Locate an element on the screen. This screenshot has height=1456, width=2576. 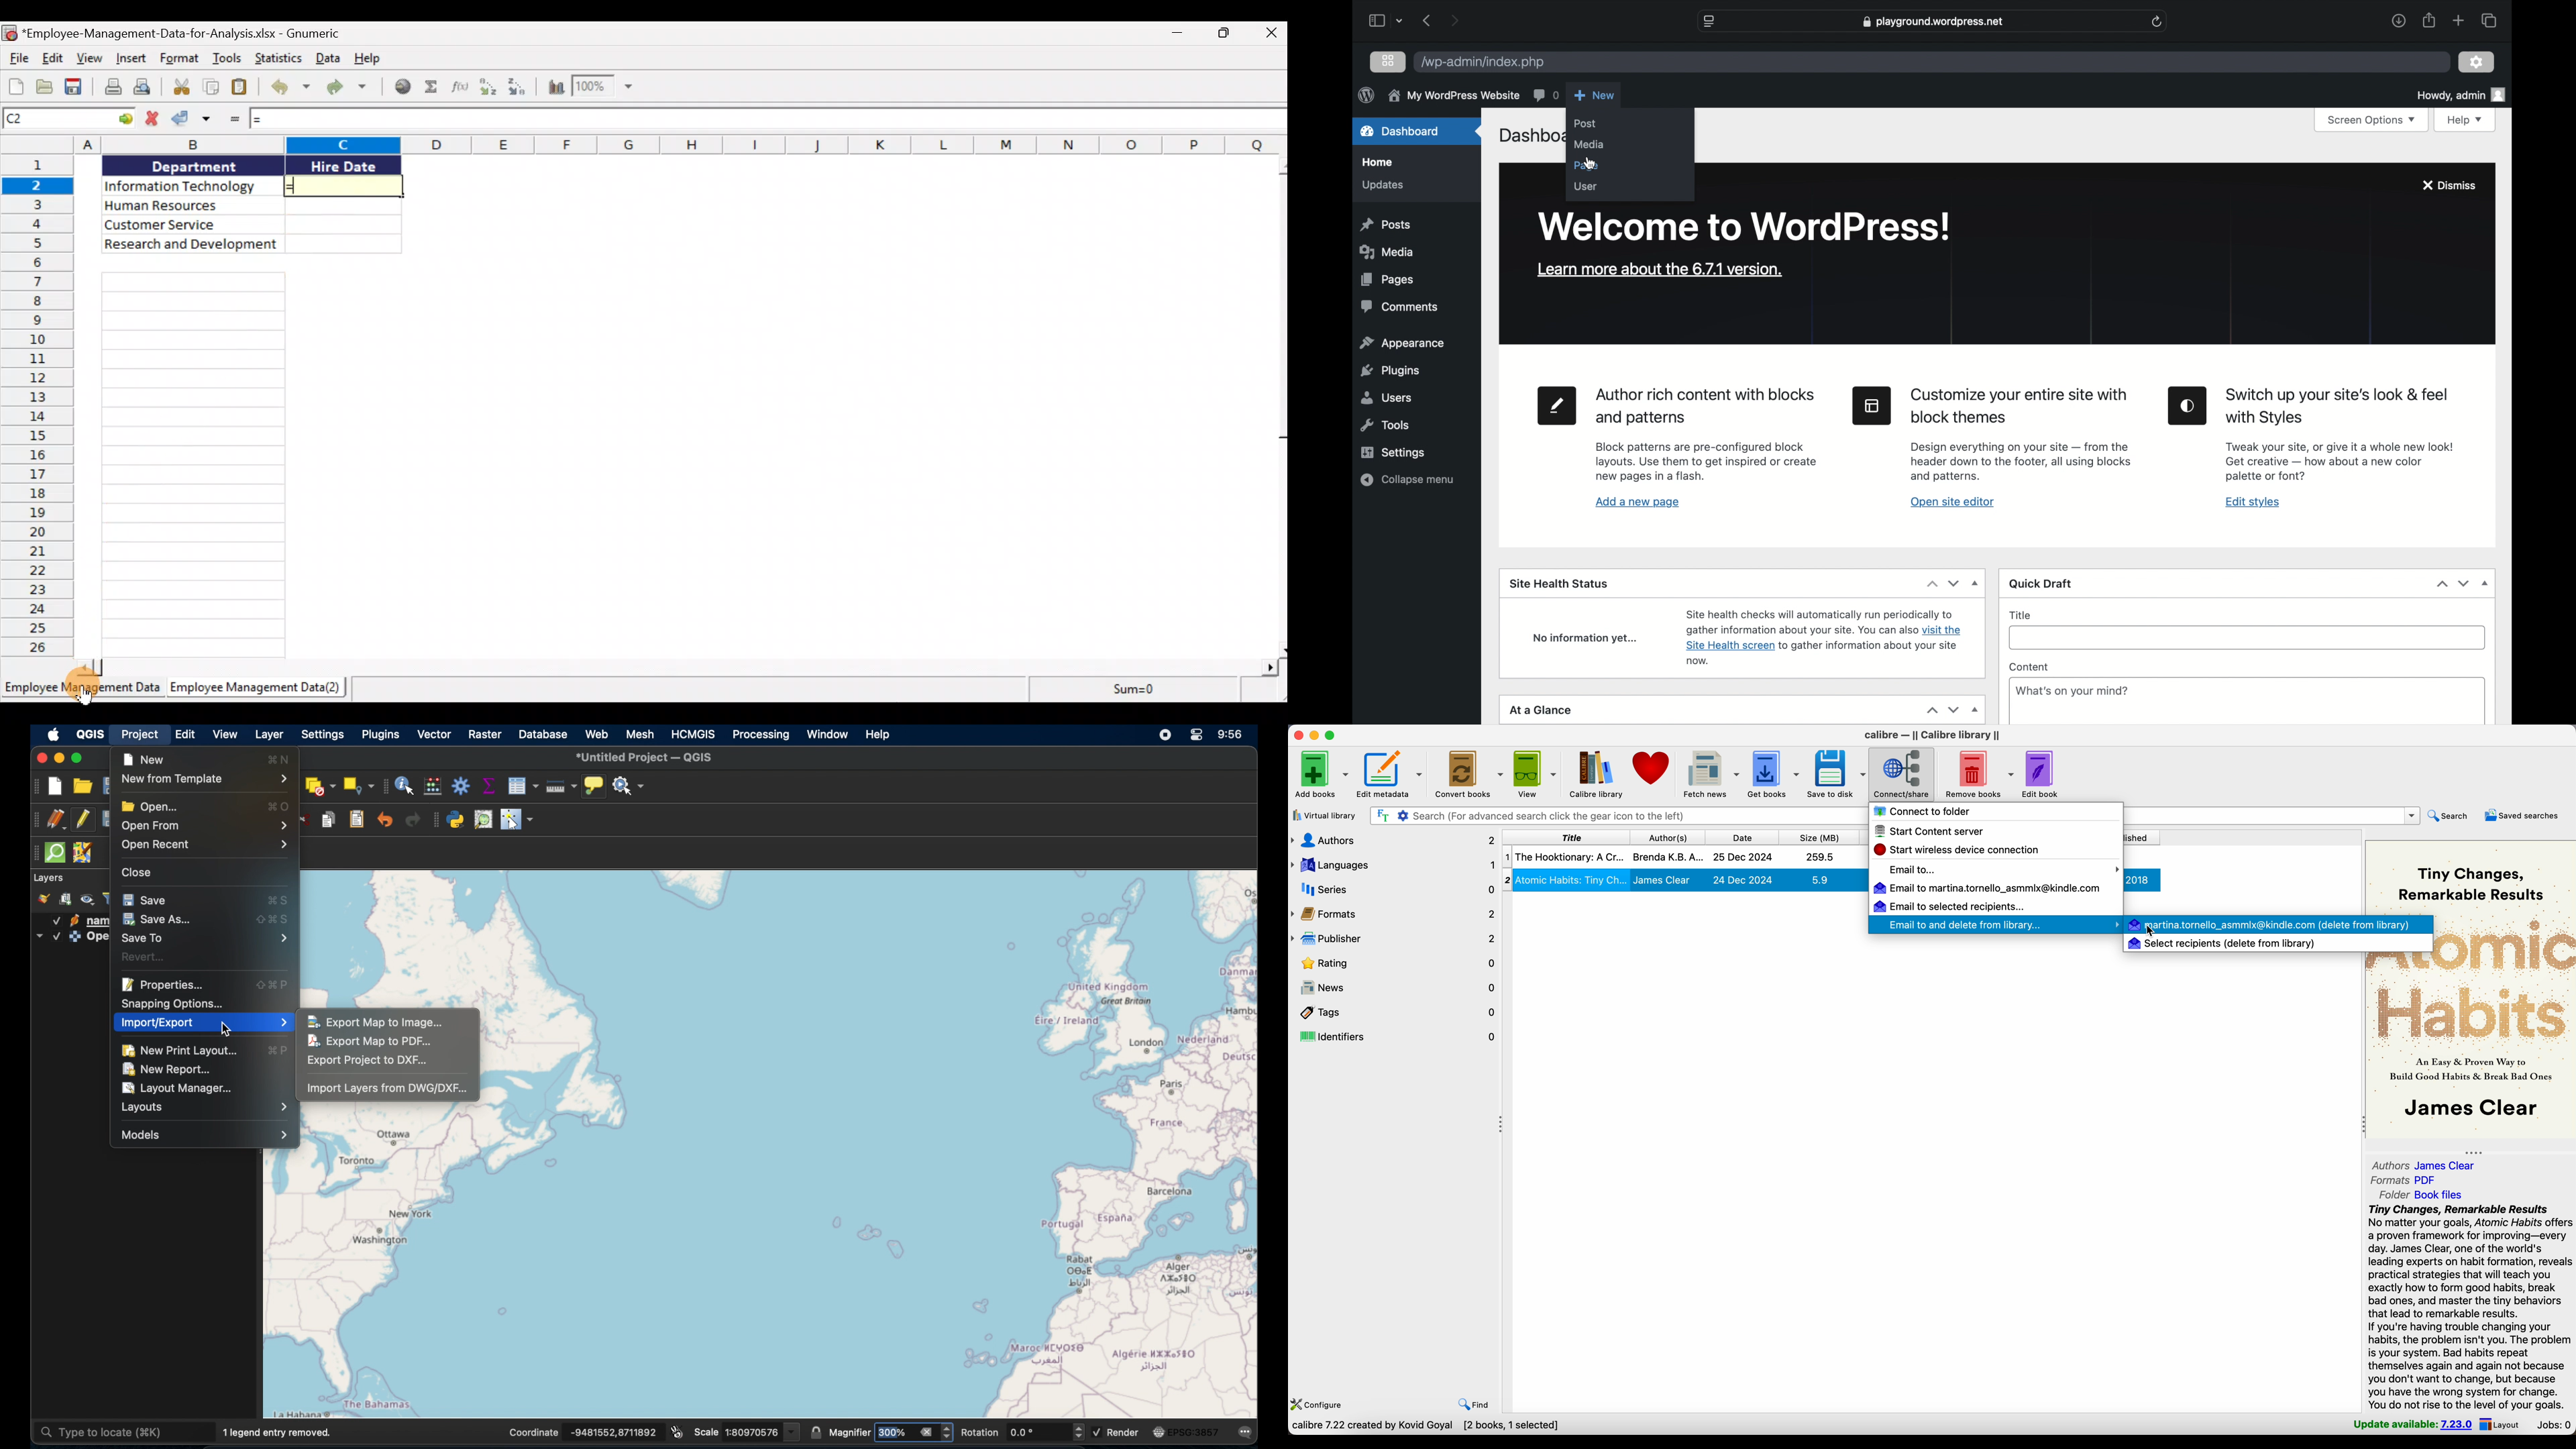
no information yet is located at coordinates (1585, 639).